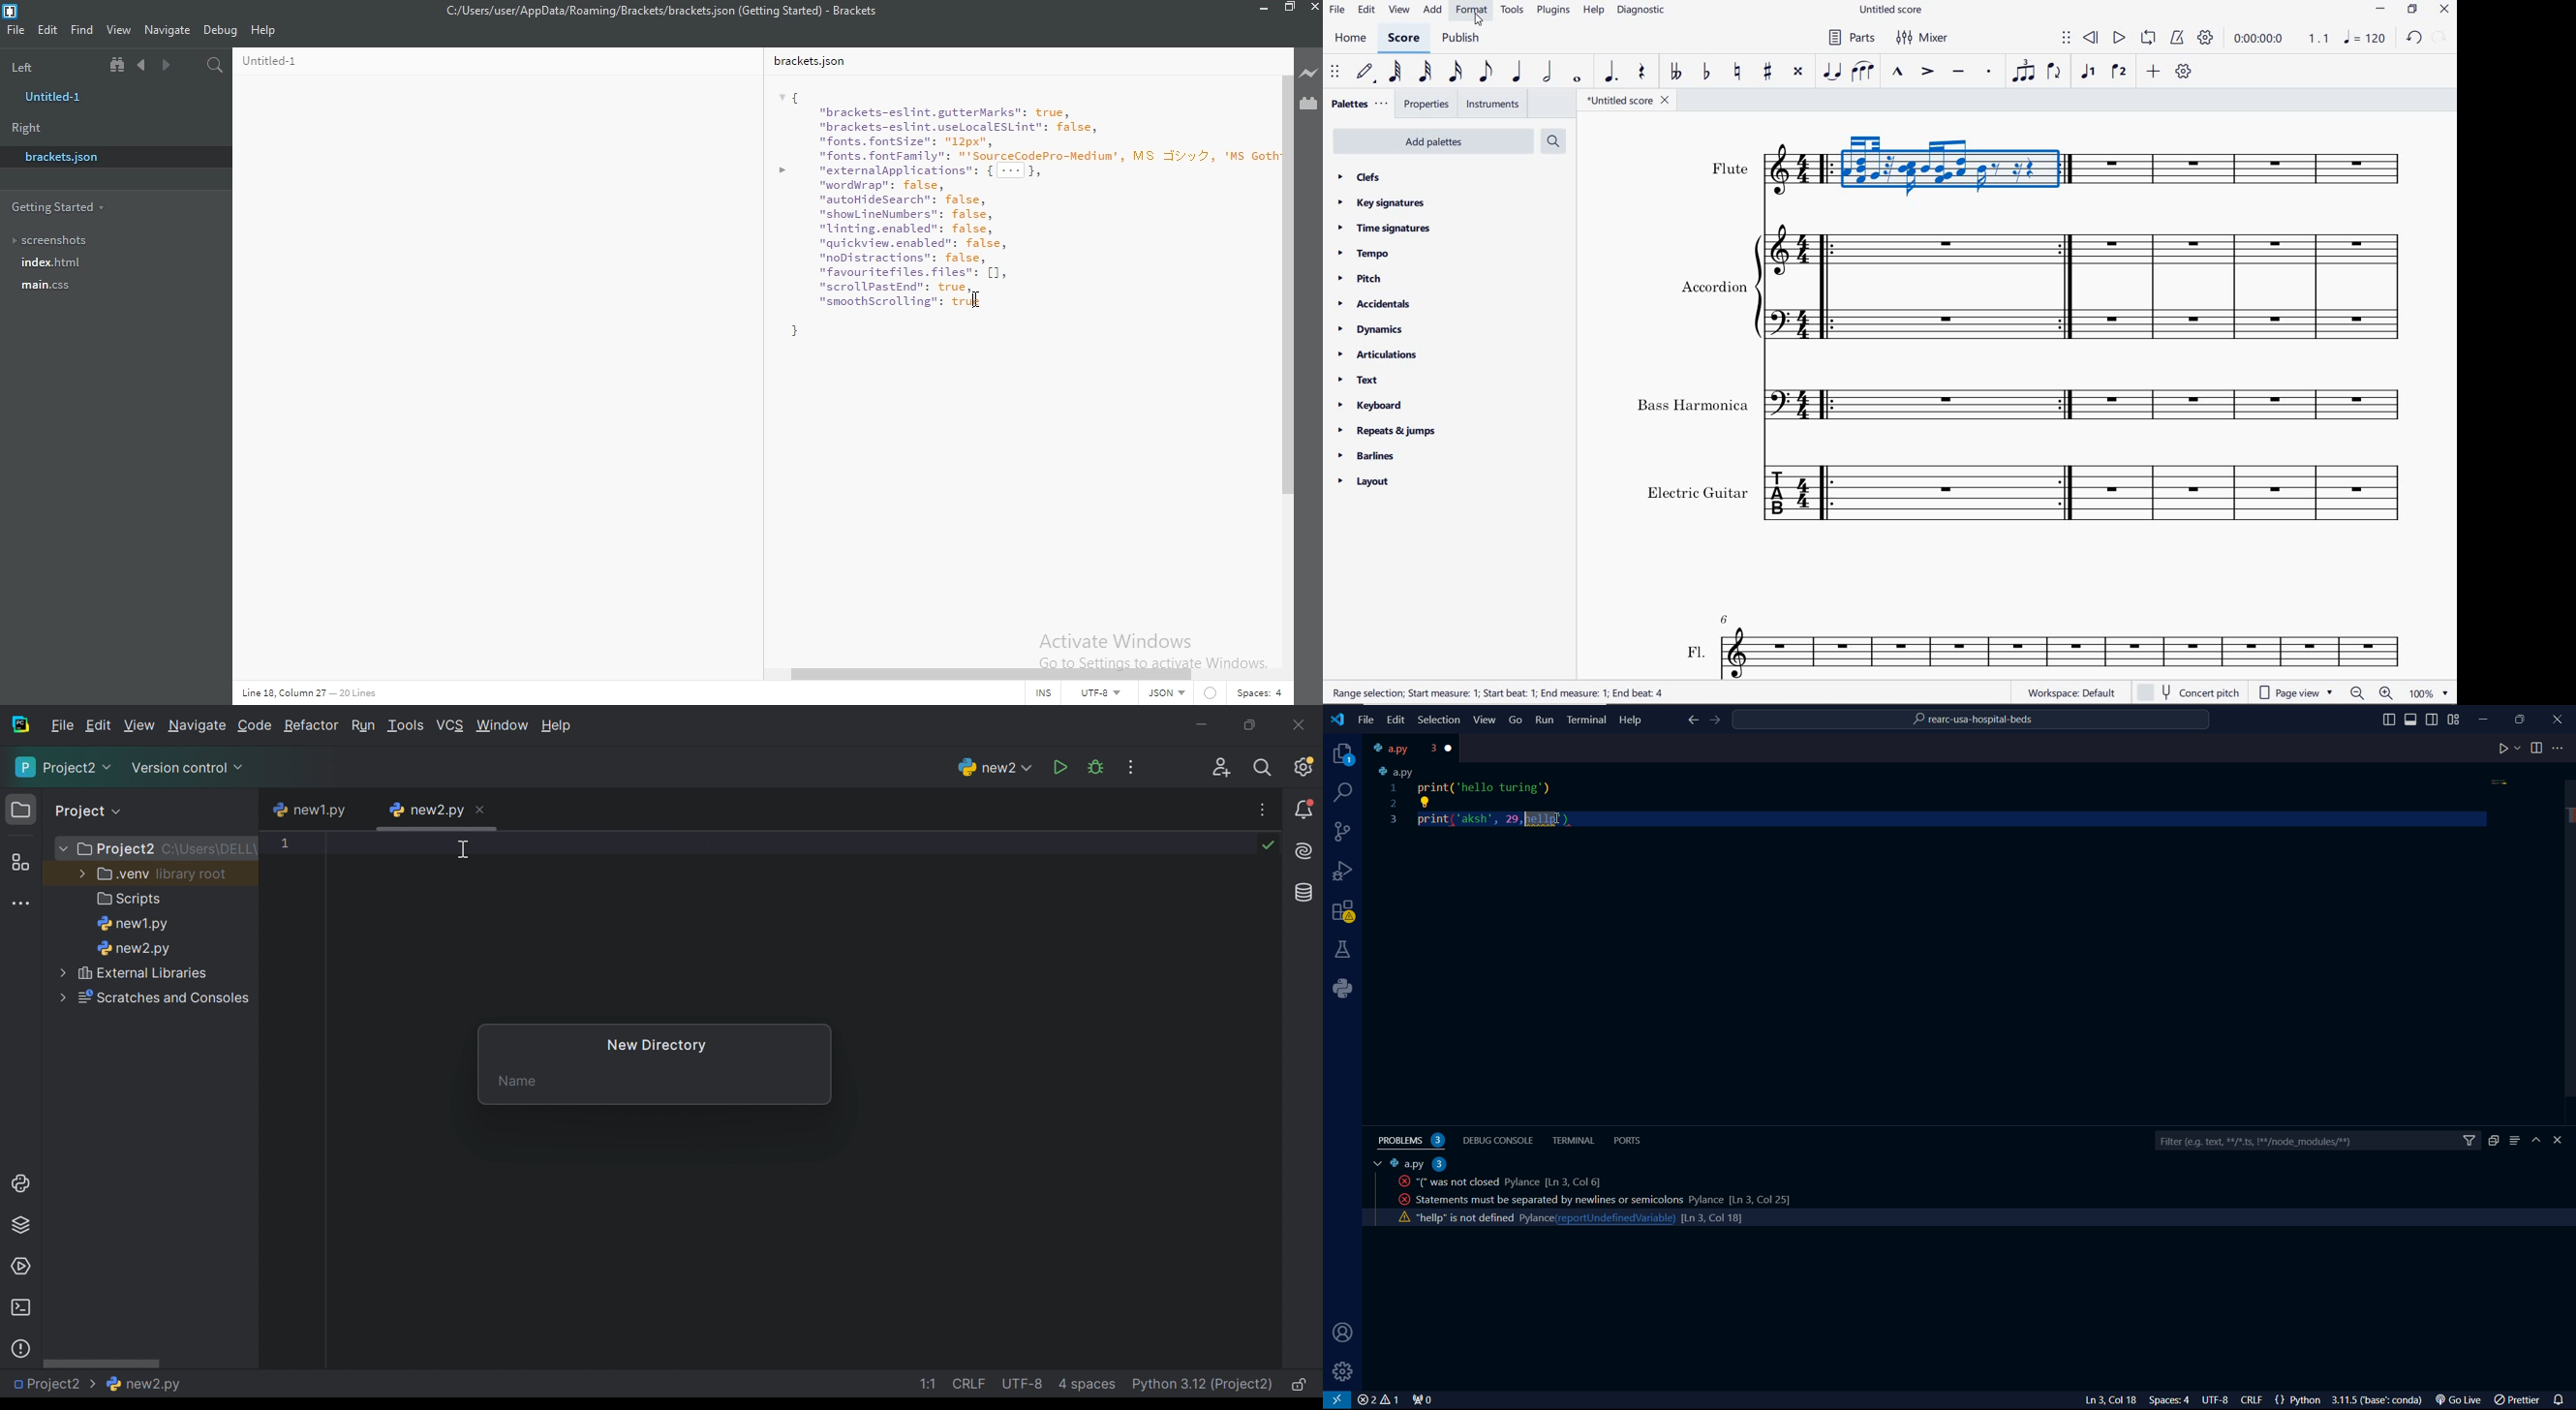 Image resolution: width=2576 pixels, height=1428 pixels. I want to click on rewind, so click(2092, 38).